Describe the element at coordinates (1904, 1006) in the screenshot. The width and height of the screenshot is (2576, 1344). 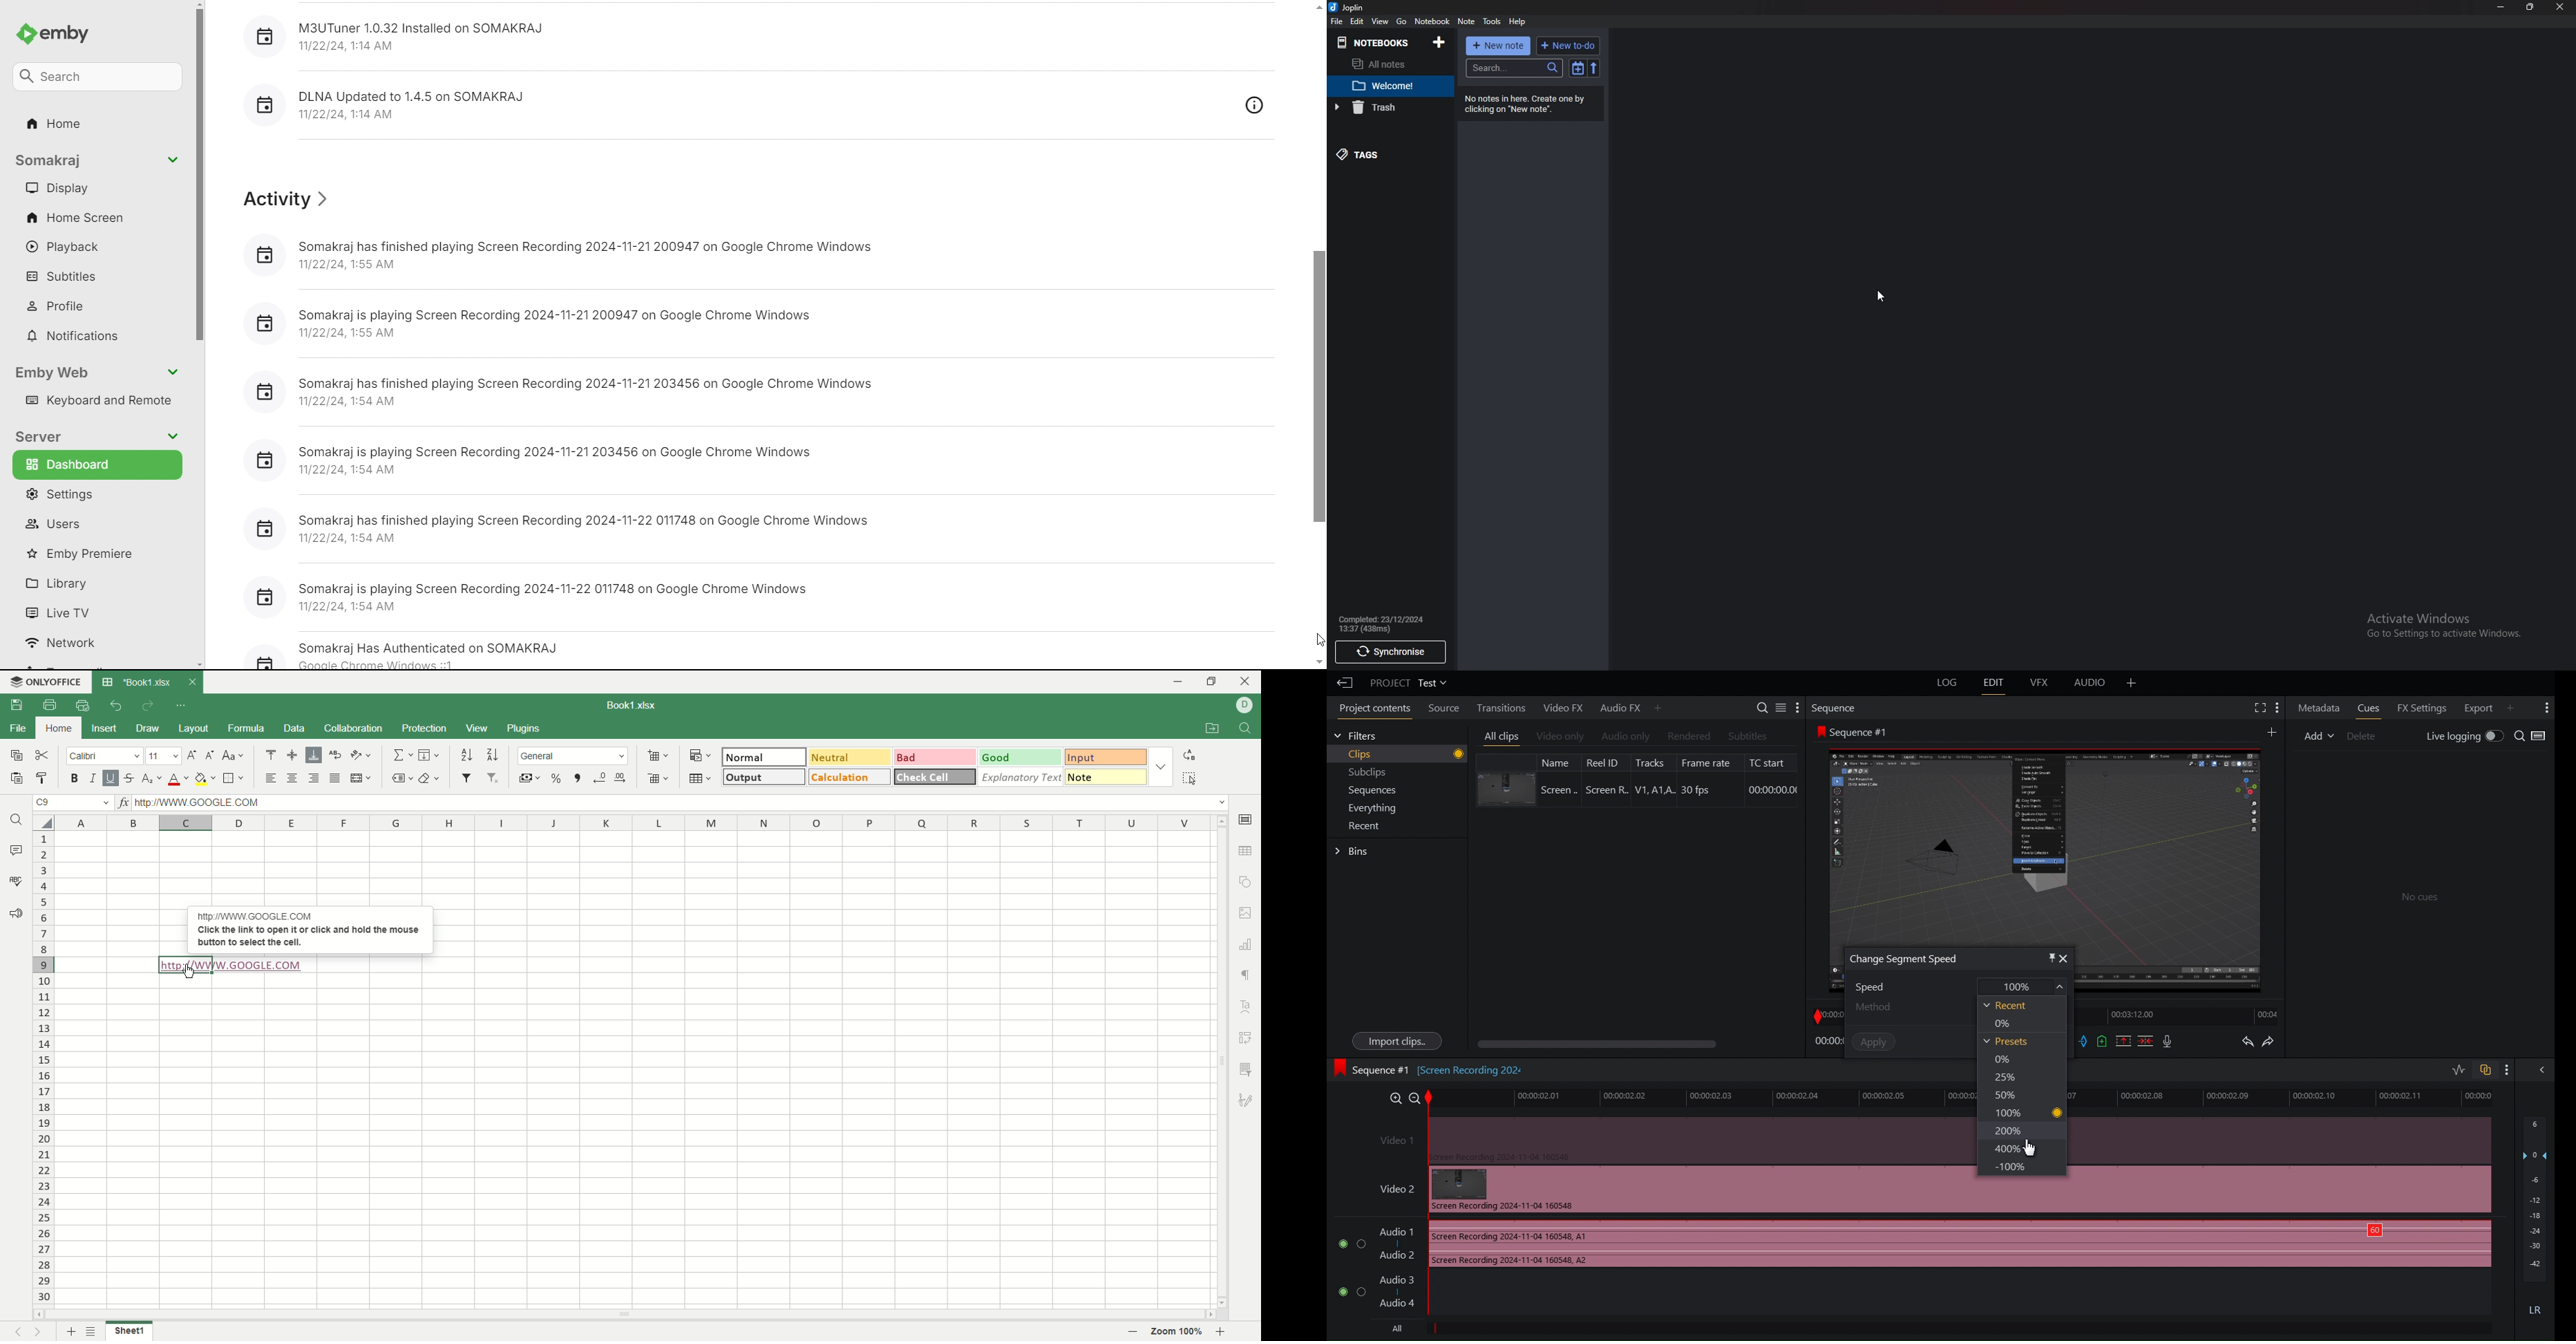
I see `Method` at that location.